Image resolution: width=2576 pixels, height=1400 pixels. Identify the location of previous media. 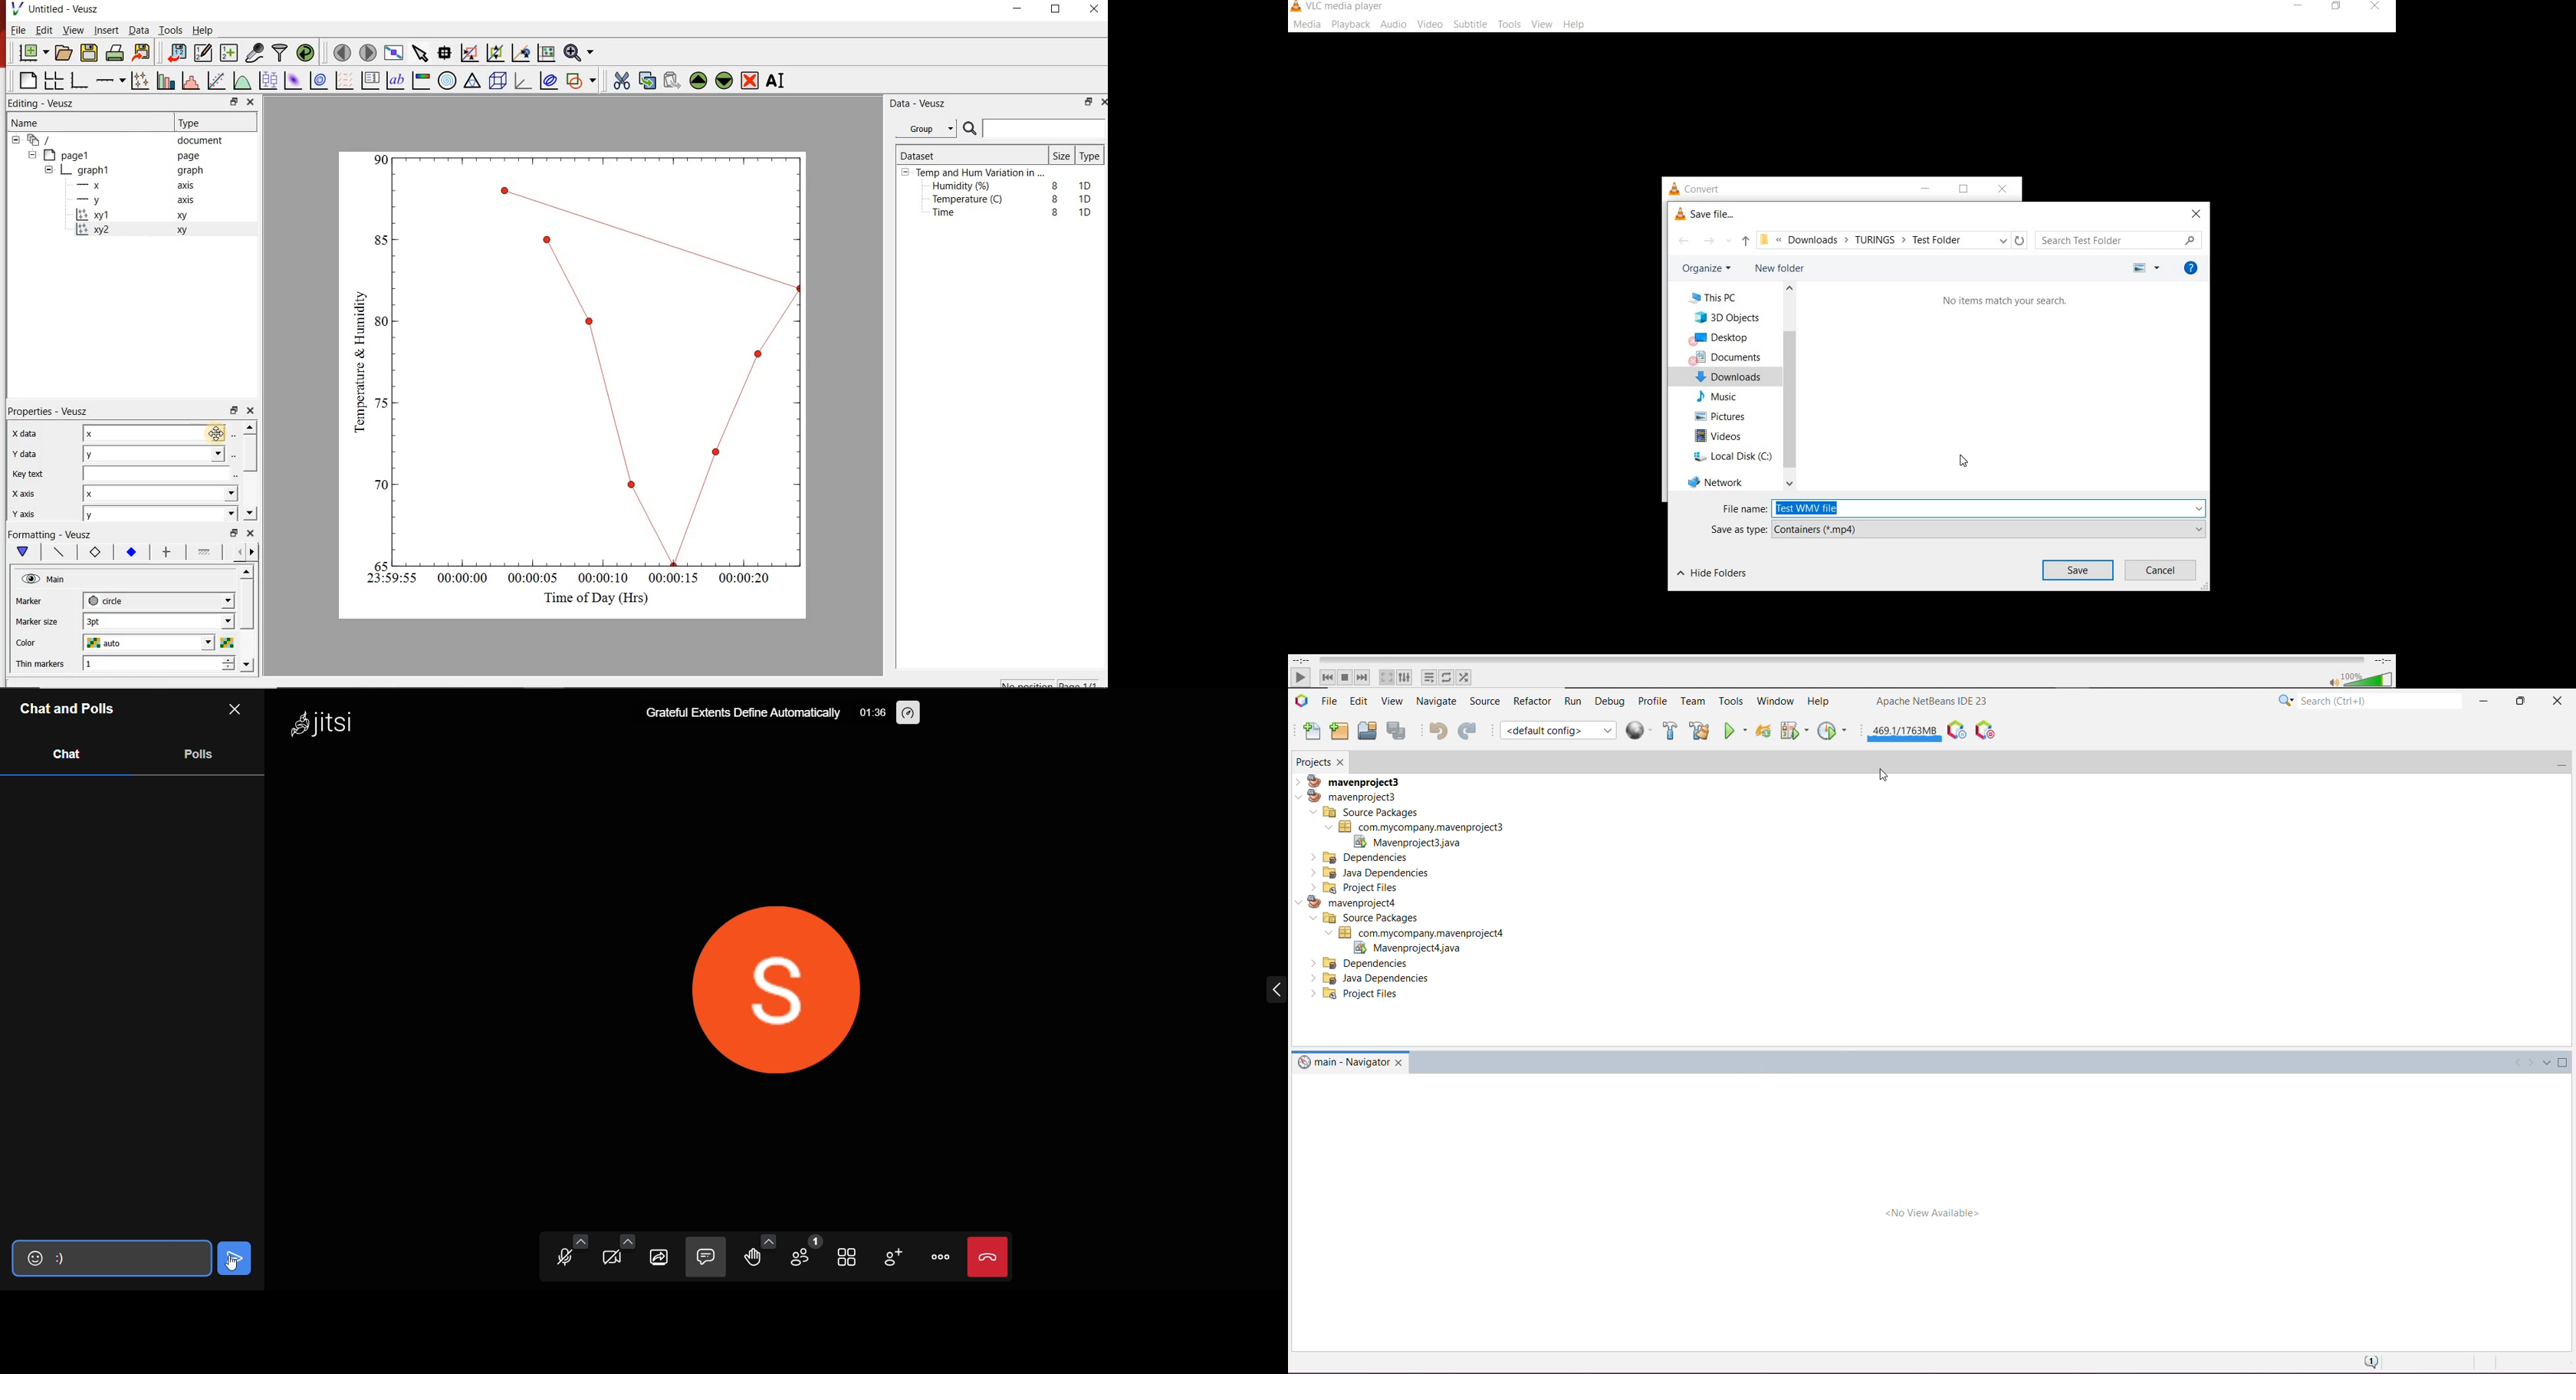
(1327, 677).